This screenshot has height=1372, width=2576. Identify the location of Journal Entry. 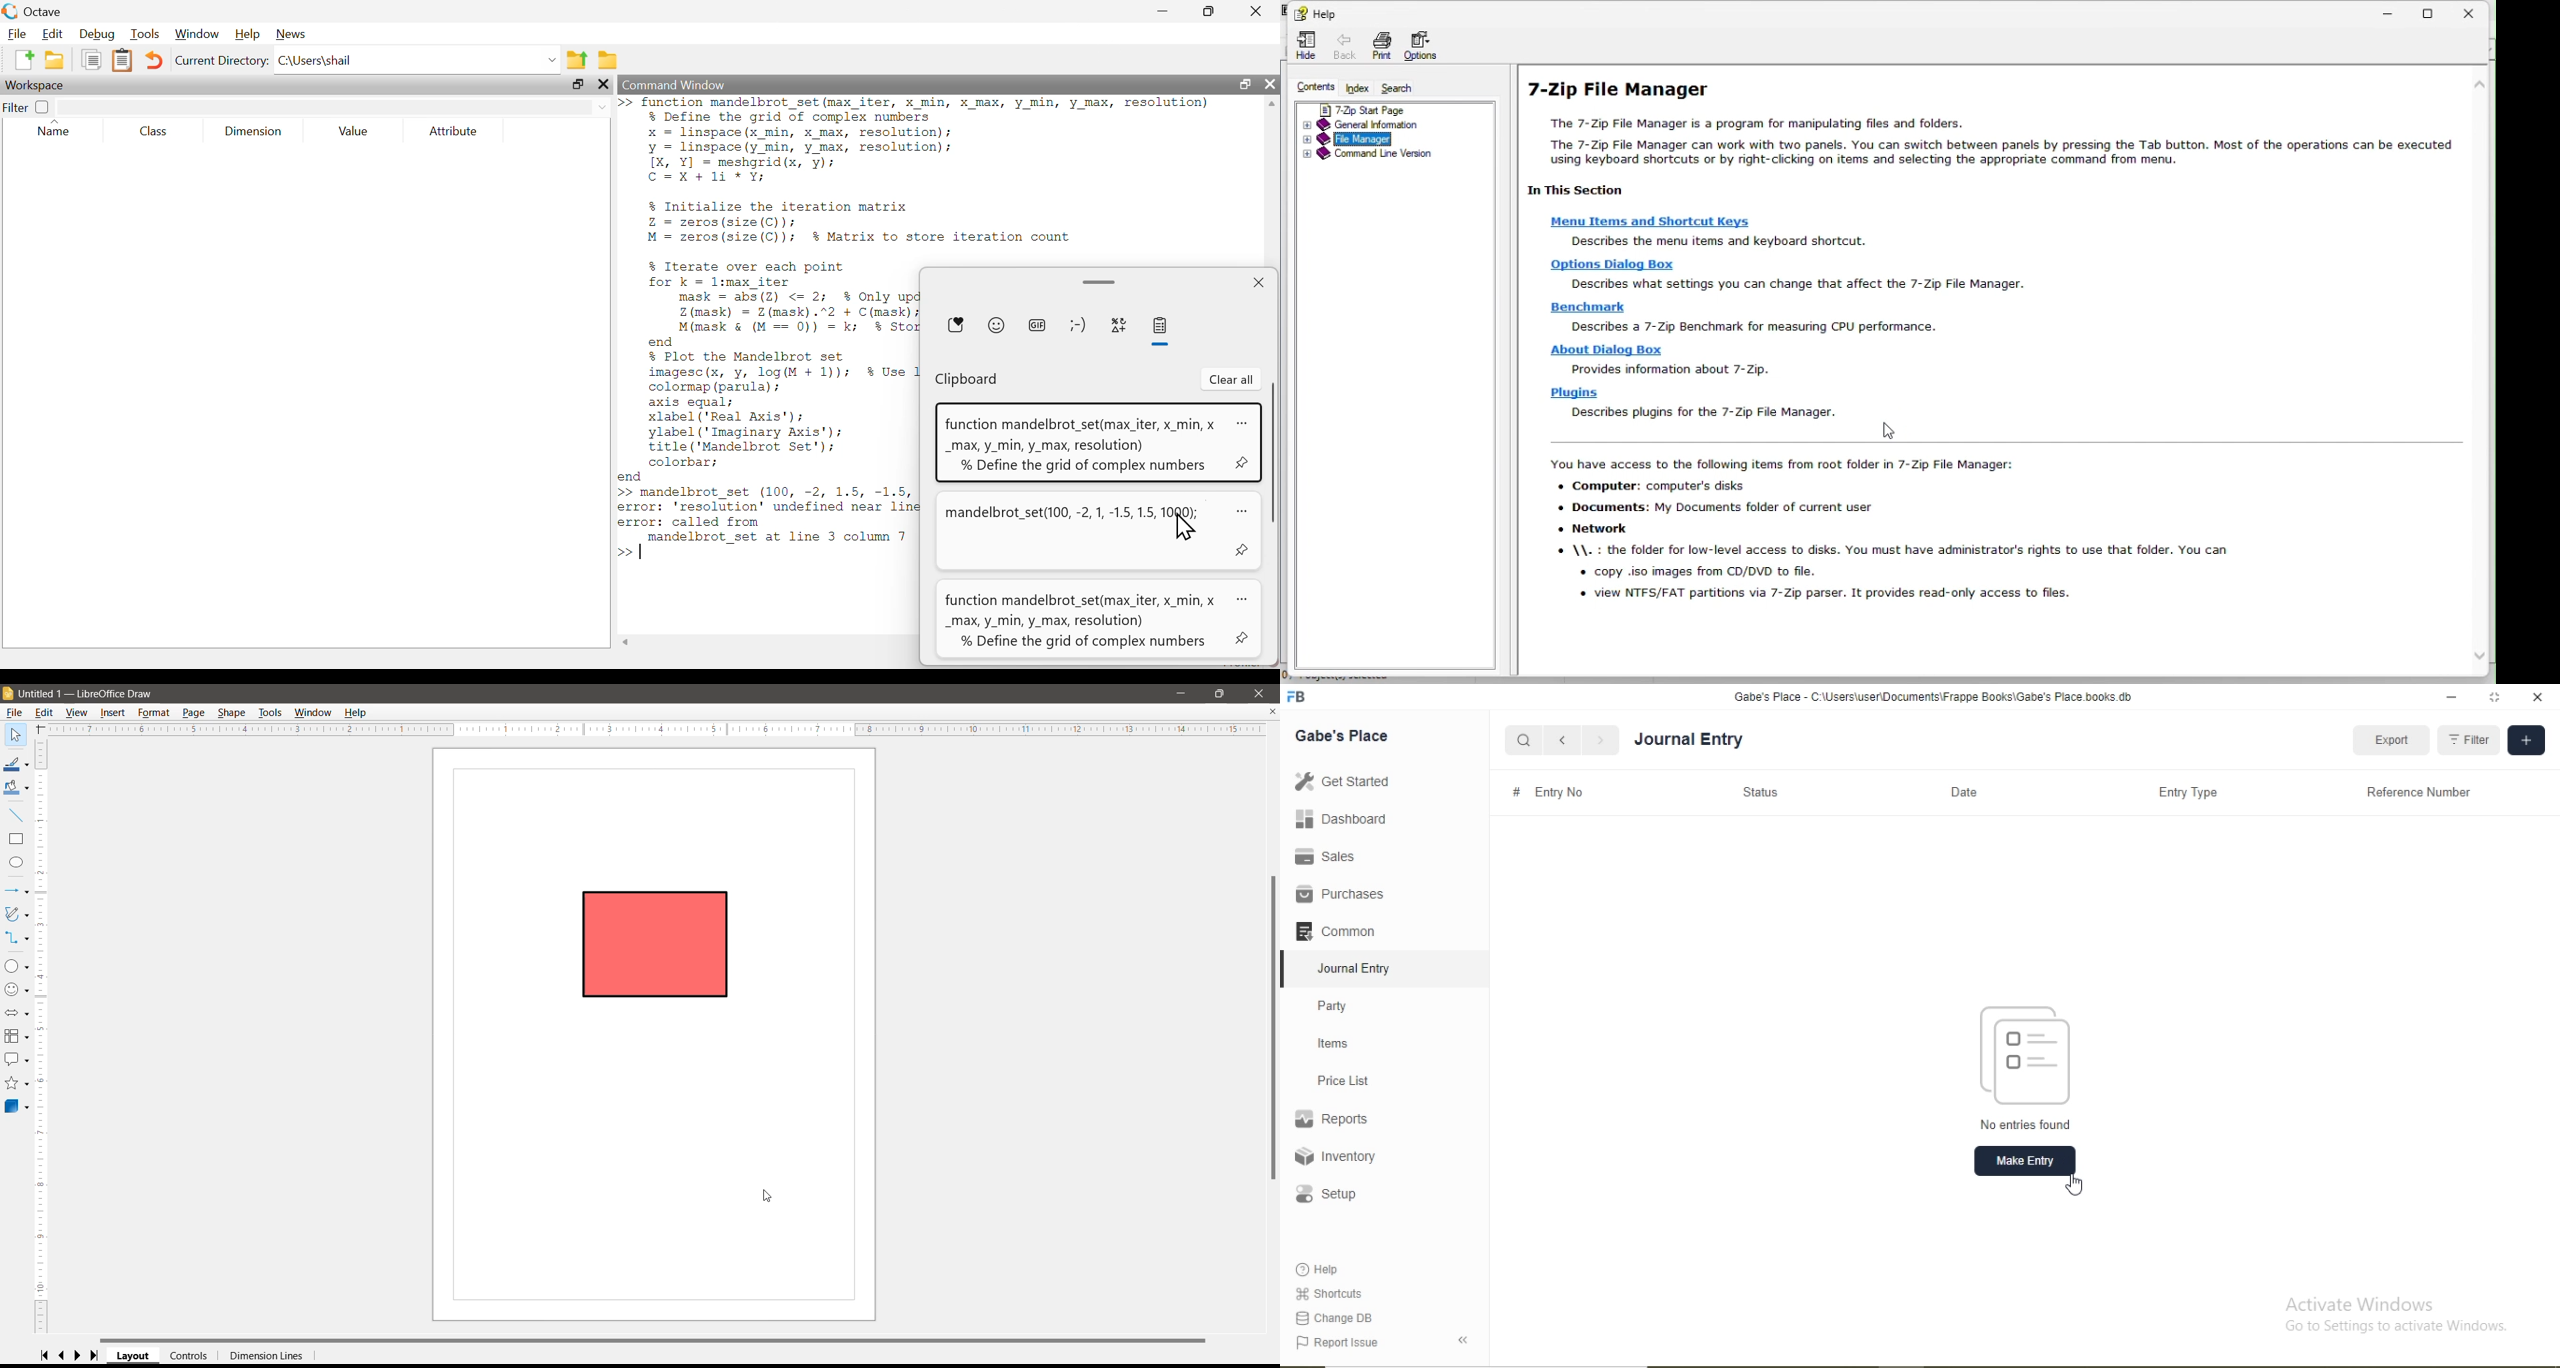
(1356, 969).